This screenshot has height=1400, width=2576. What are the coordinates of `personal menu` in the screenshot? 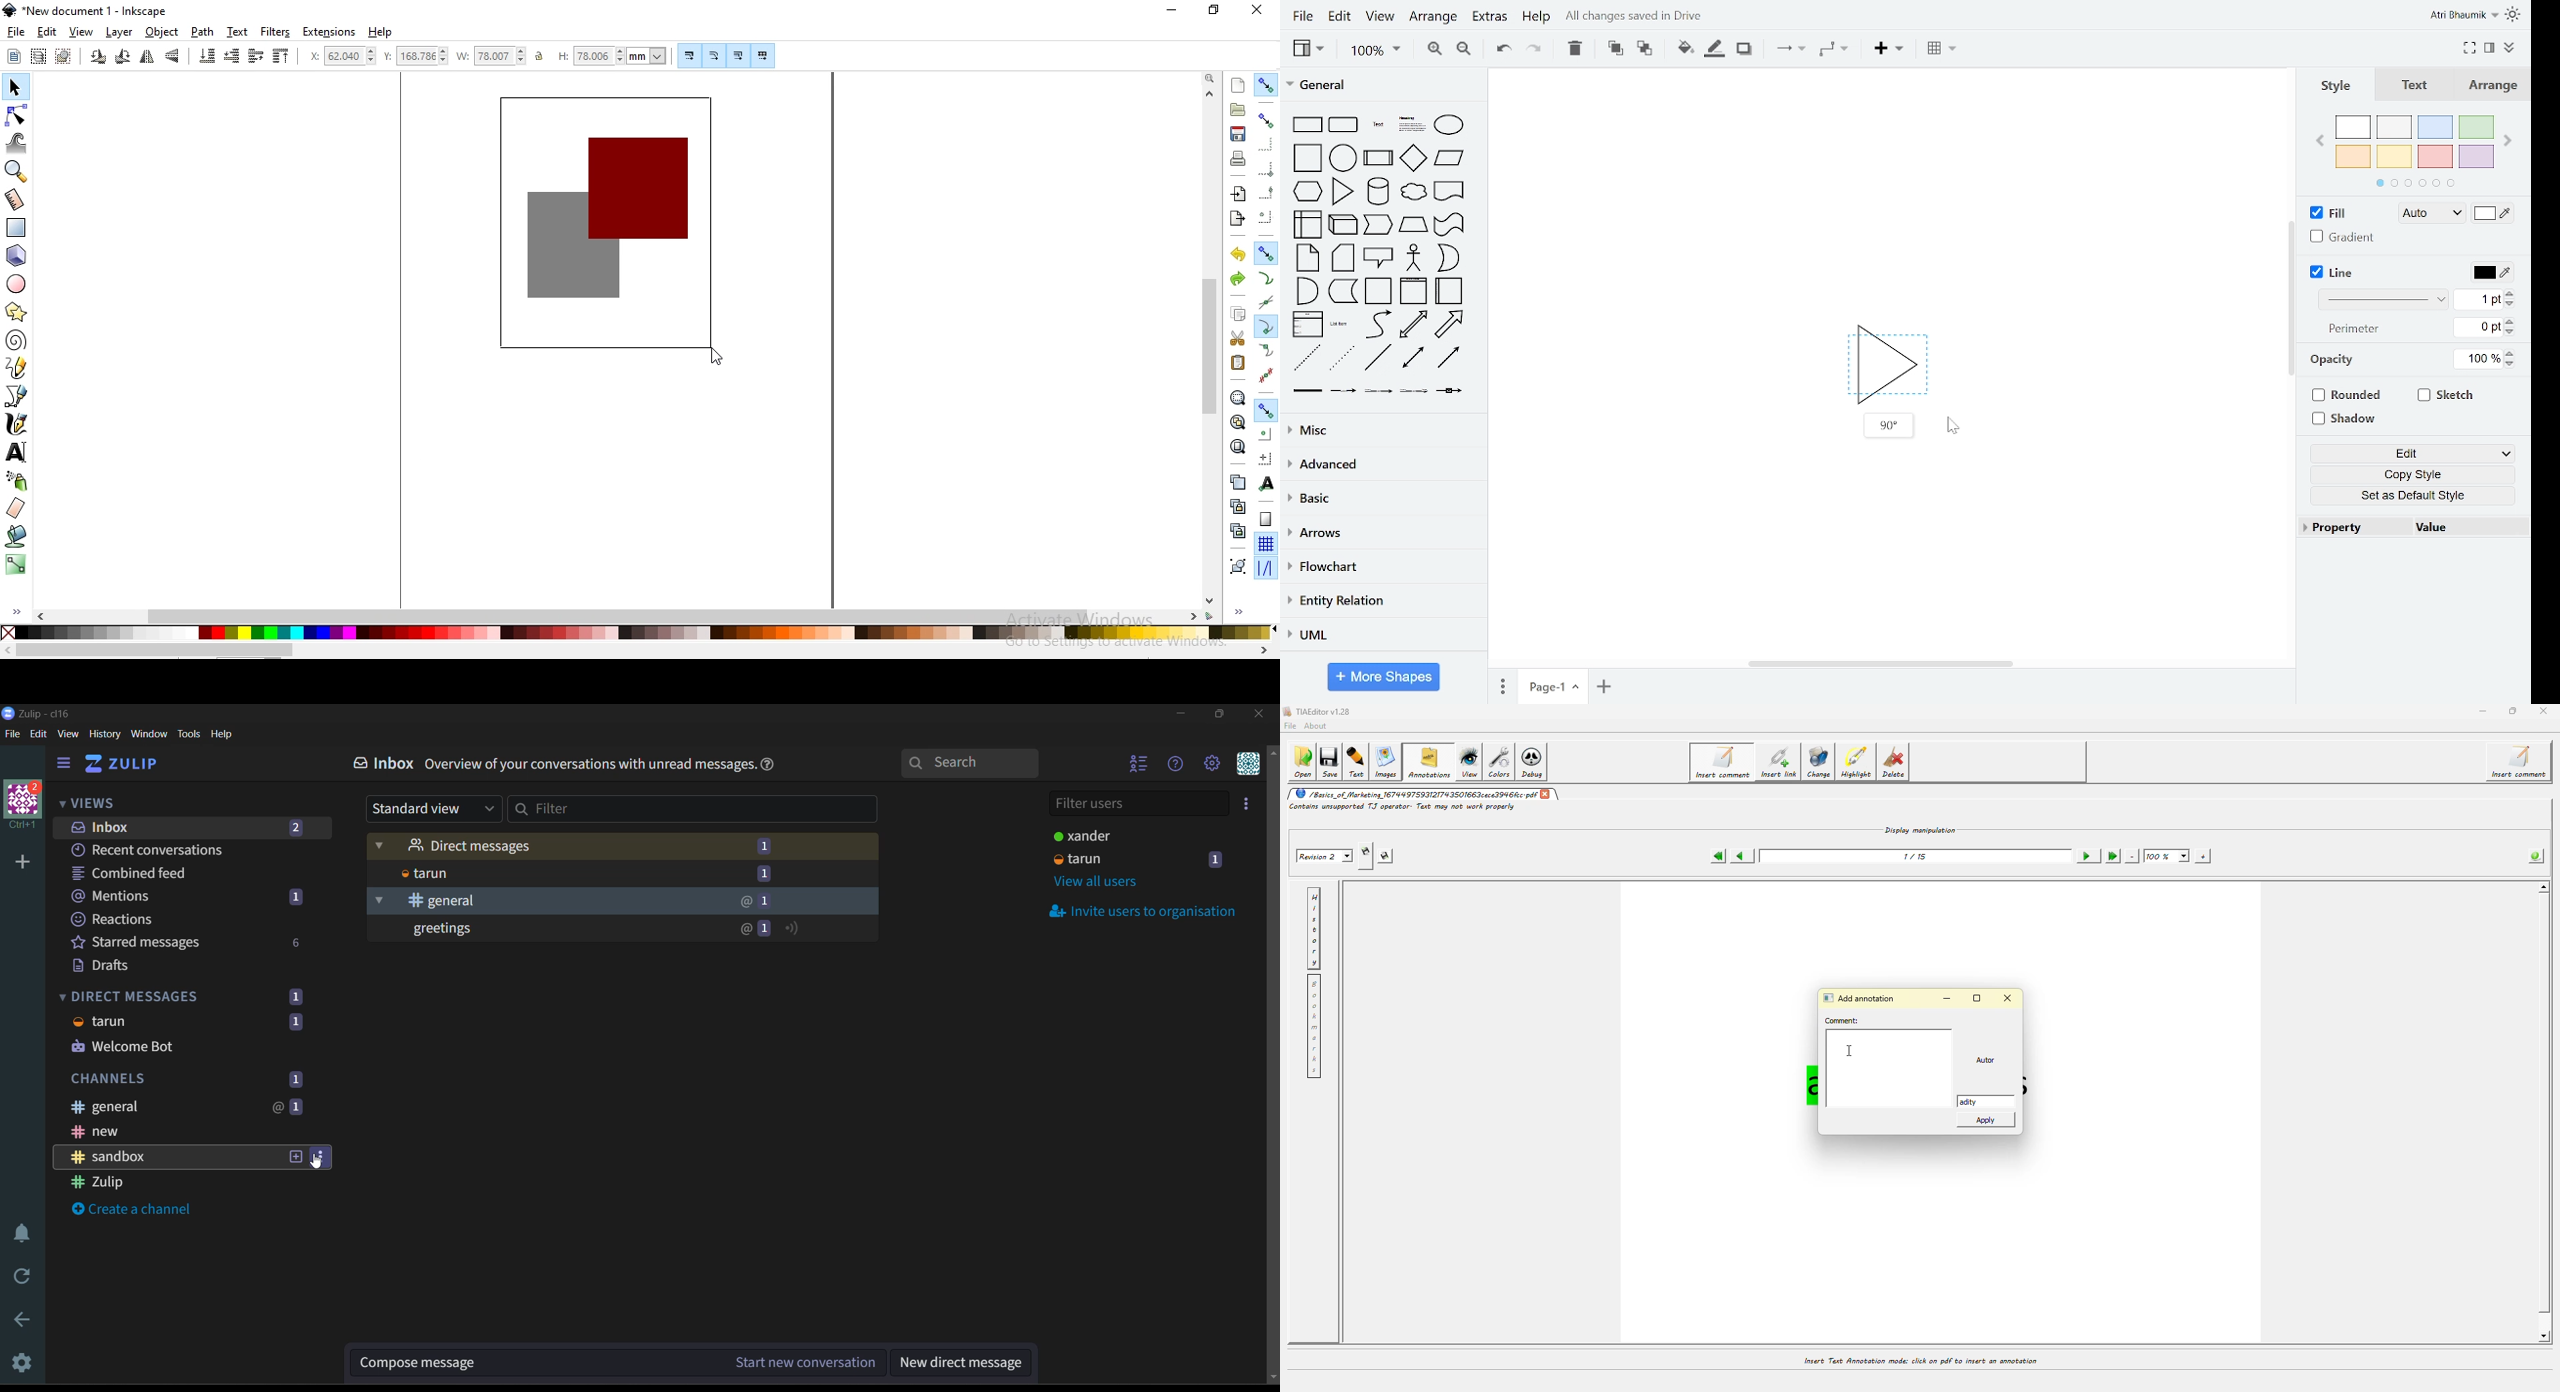 It's located at (1248, 767).